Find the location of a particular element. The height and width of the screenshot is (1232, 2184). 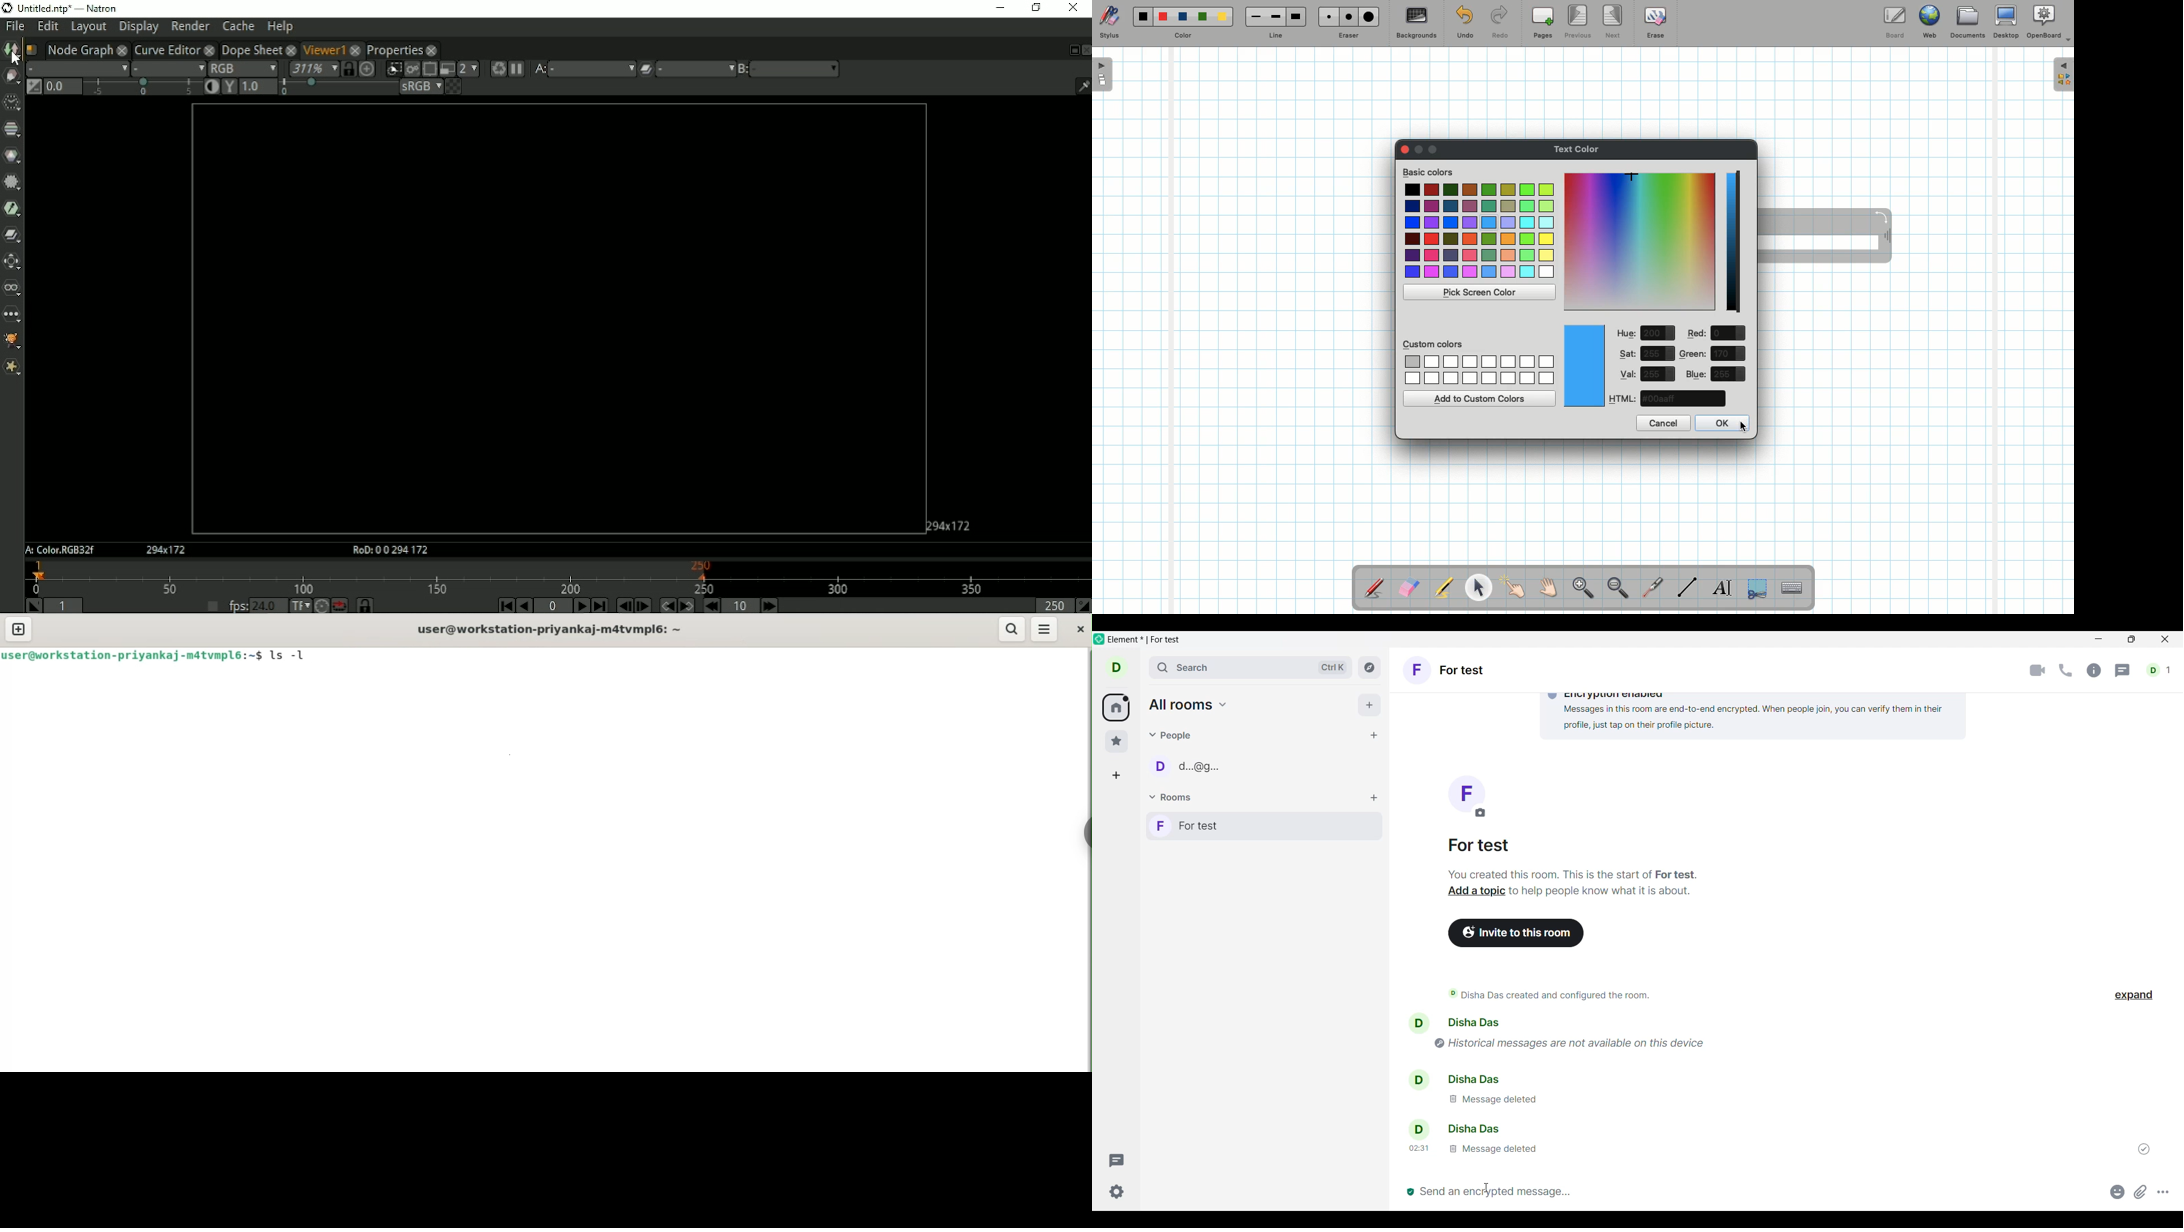

Line is located at coordinates (1688, 587).